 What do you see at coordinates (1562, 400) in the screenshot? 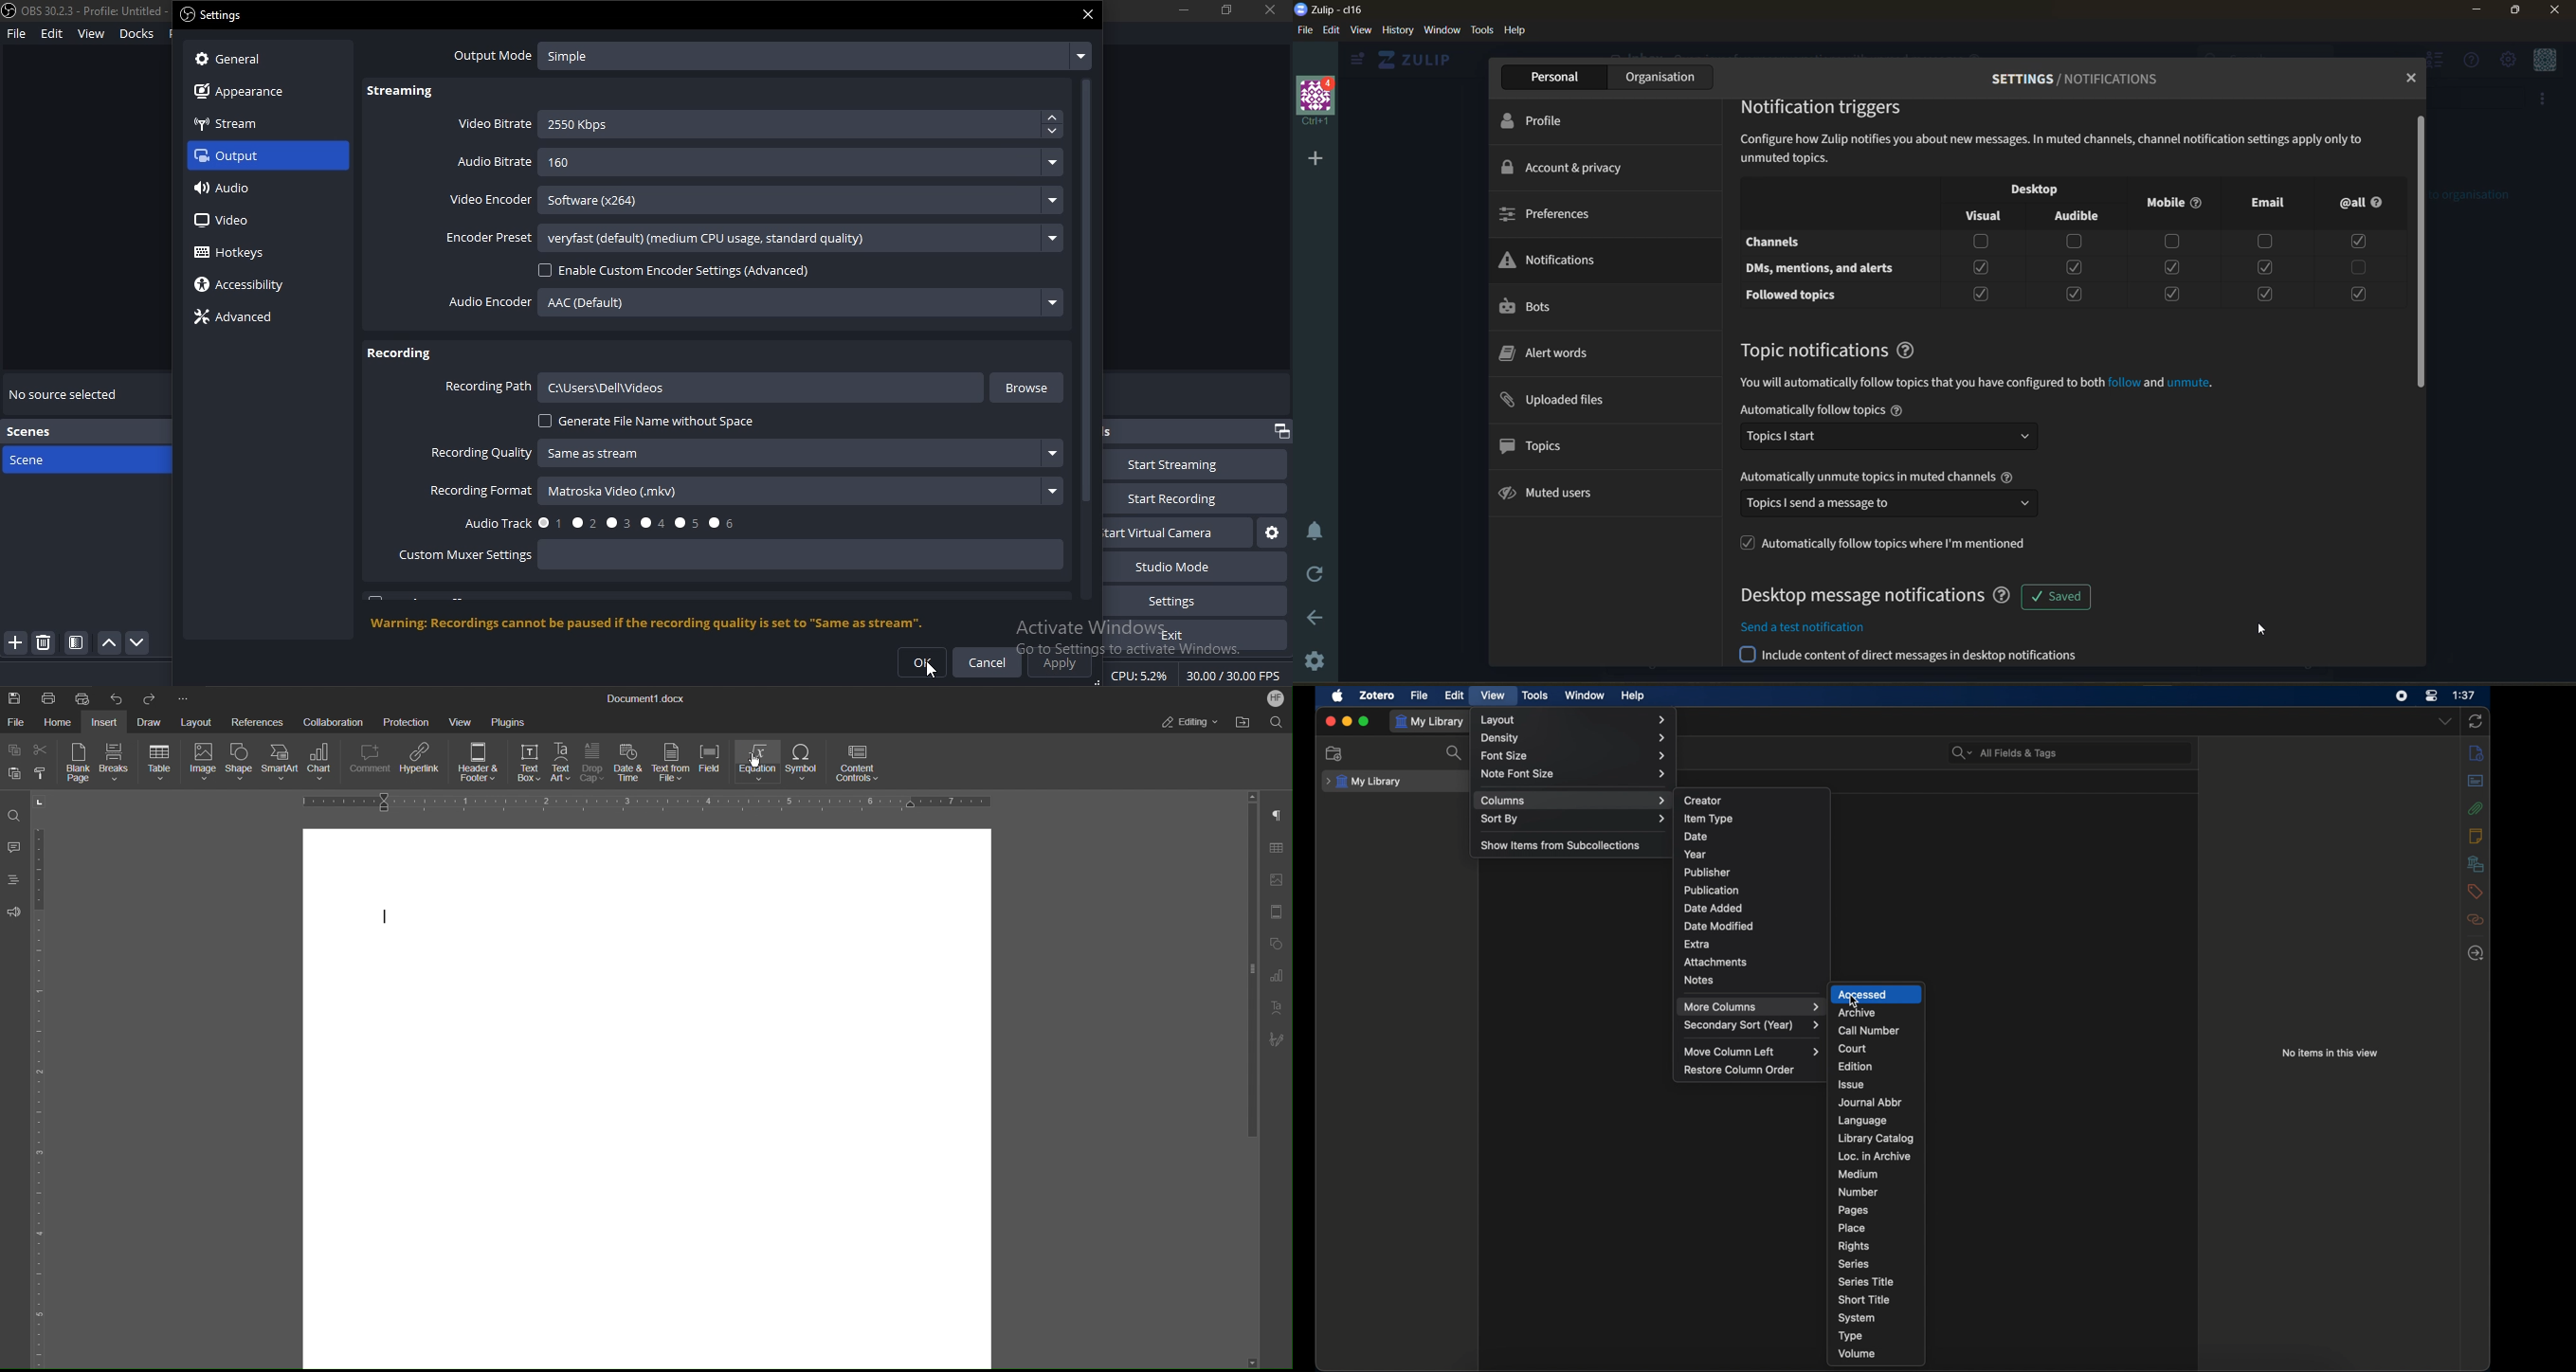
I see `uploaded files` at bounding box center [1562, 400].